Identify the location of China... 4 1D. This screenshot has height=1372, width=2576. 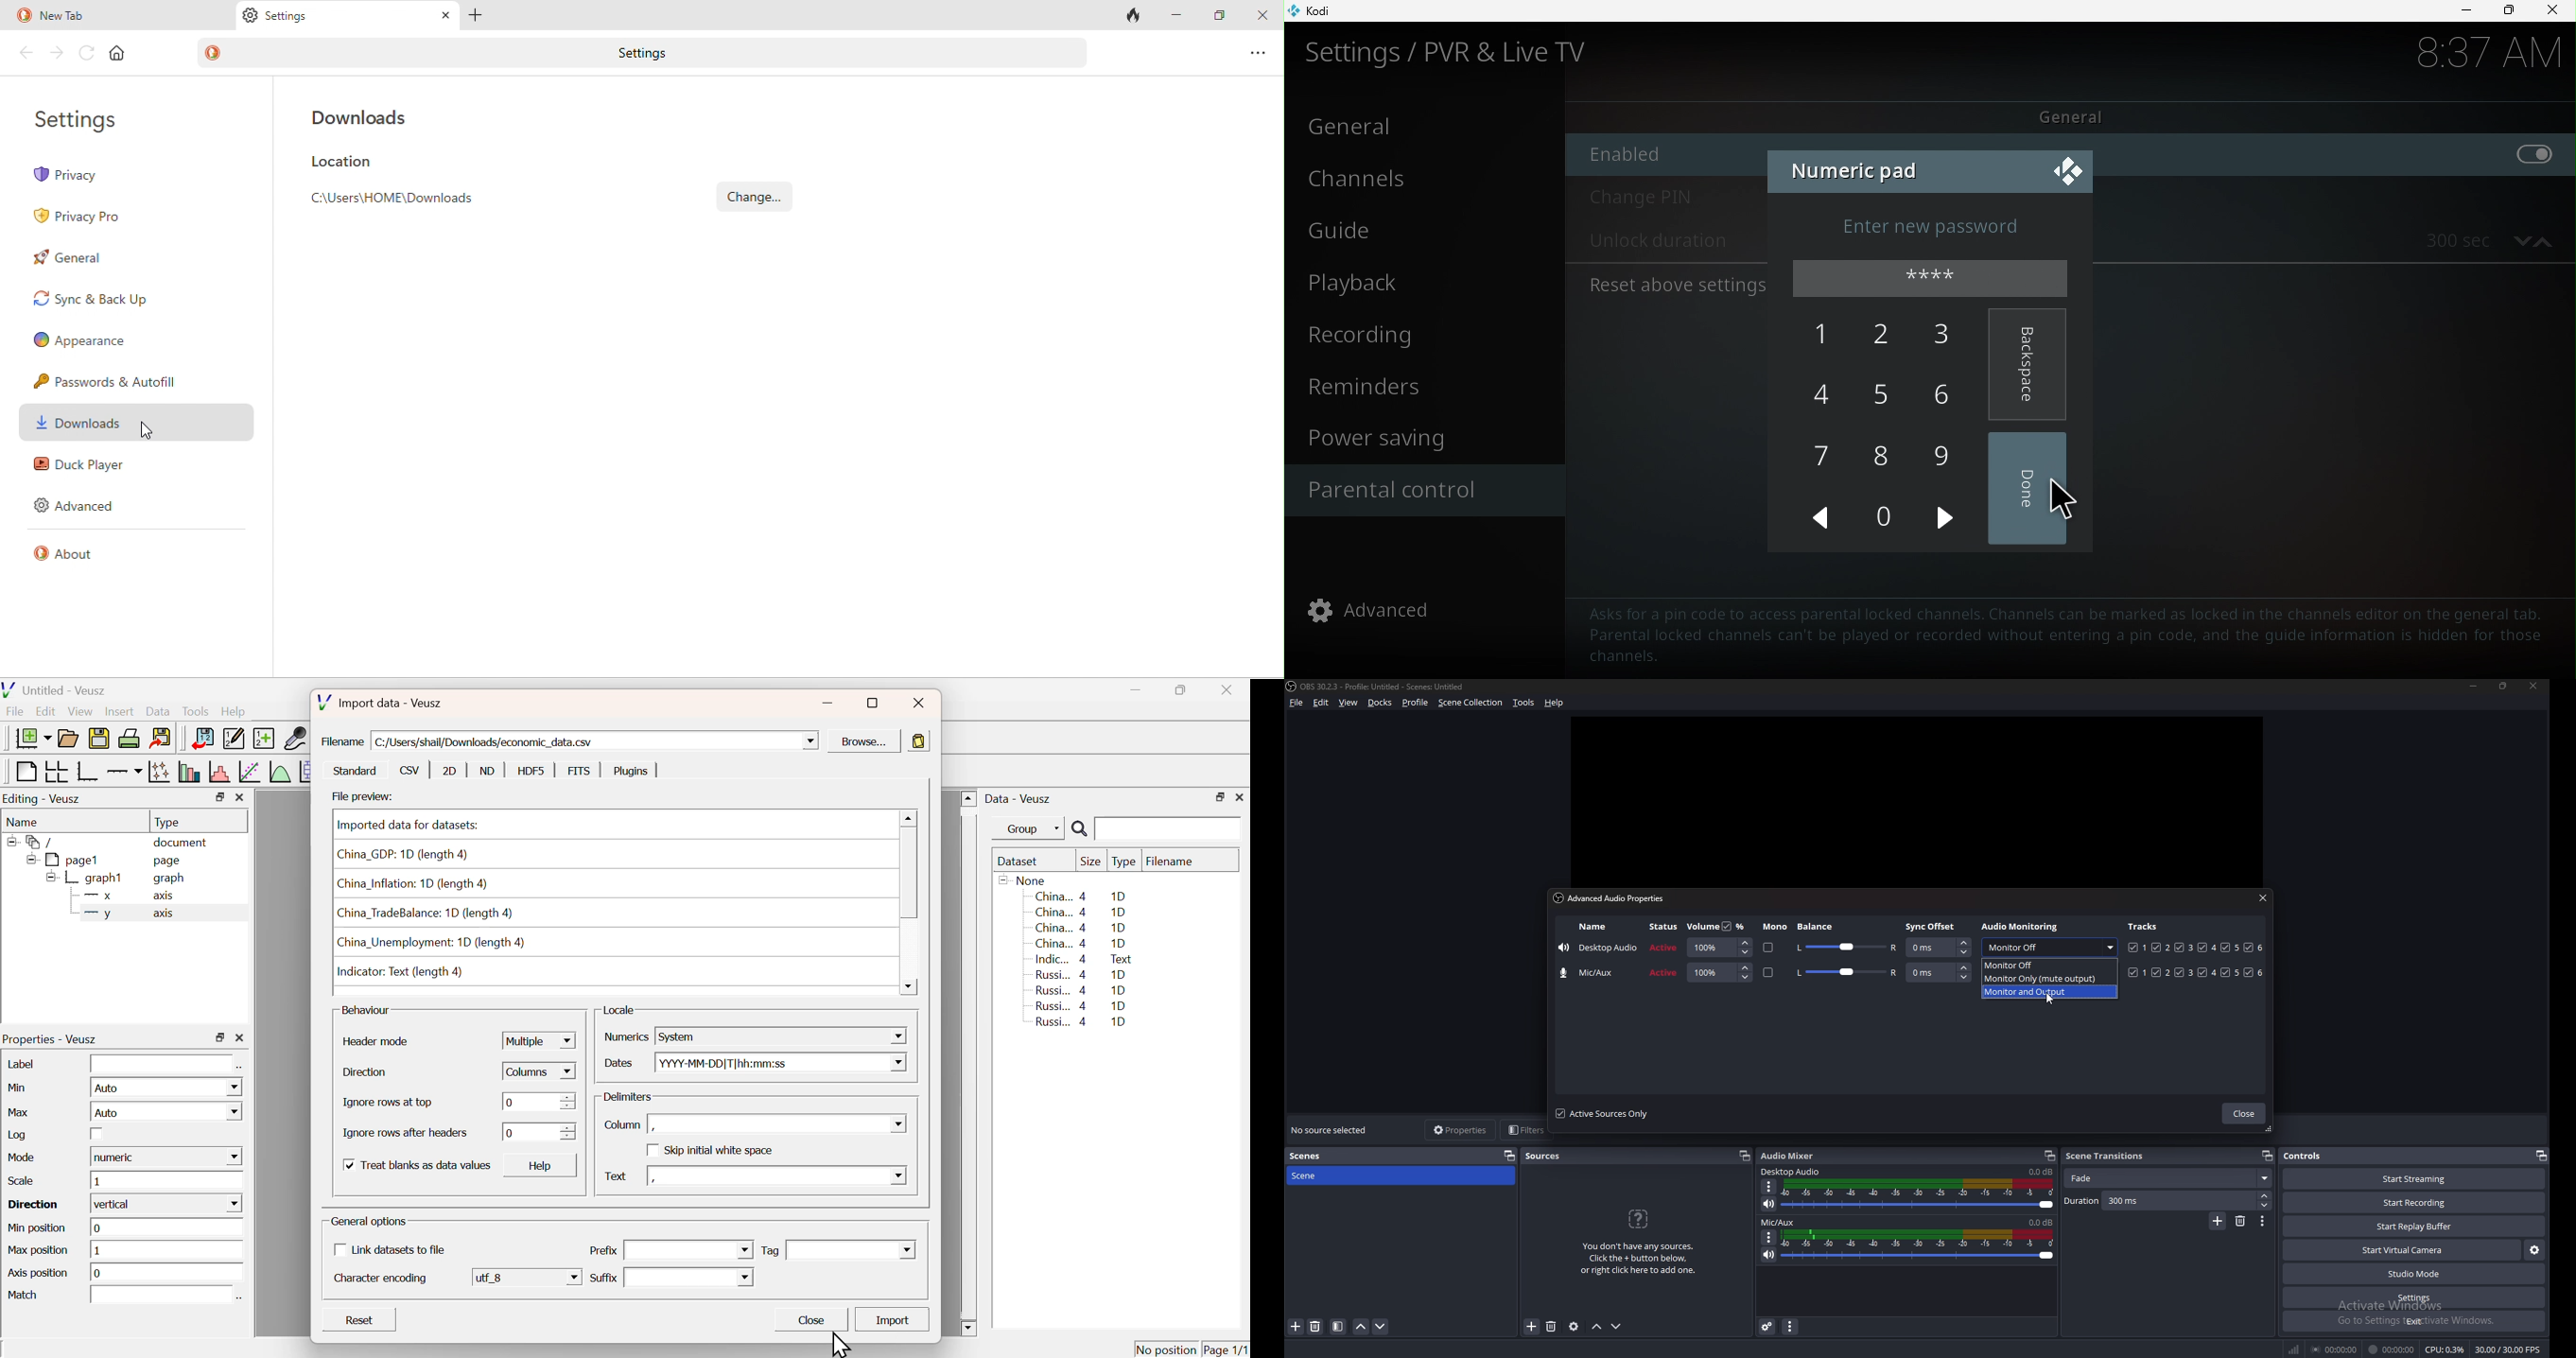
(1081, 896).